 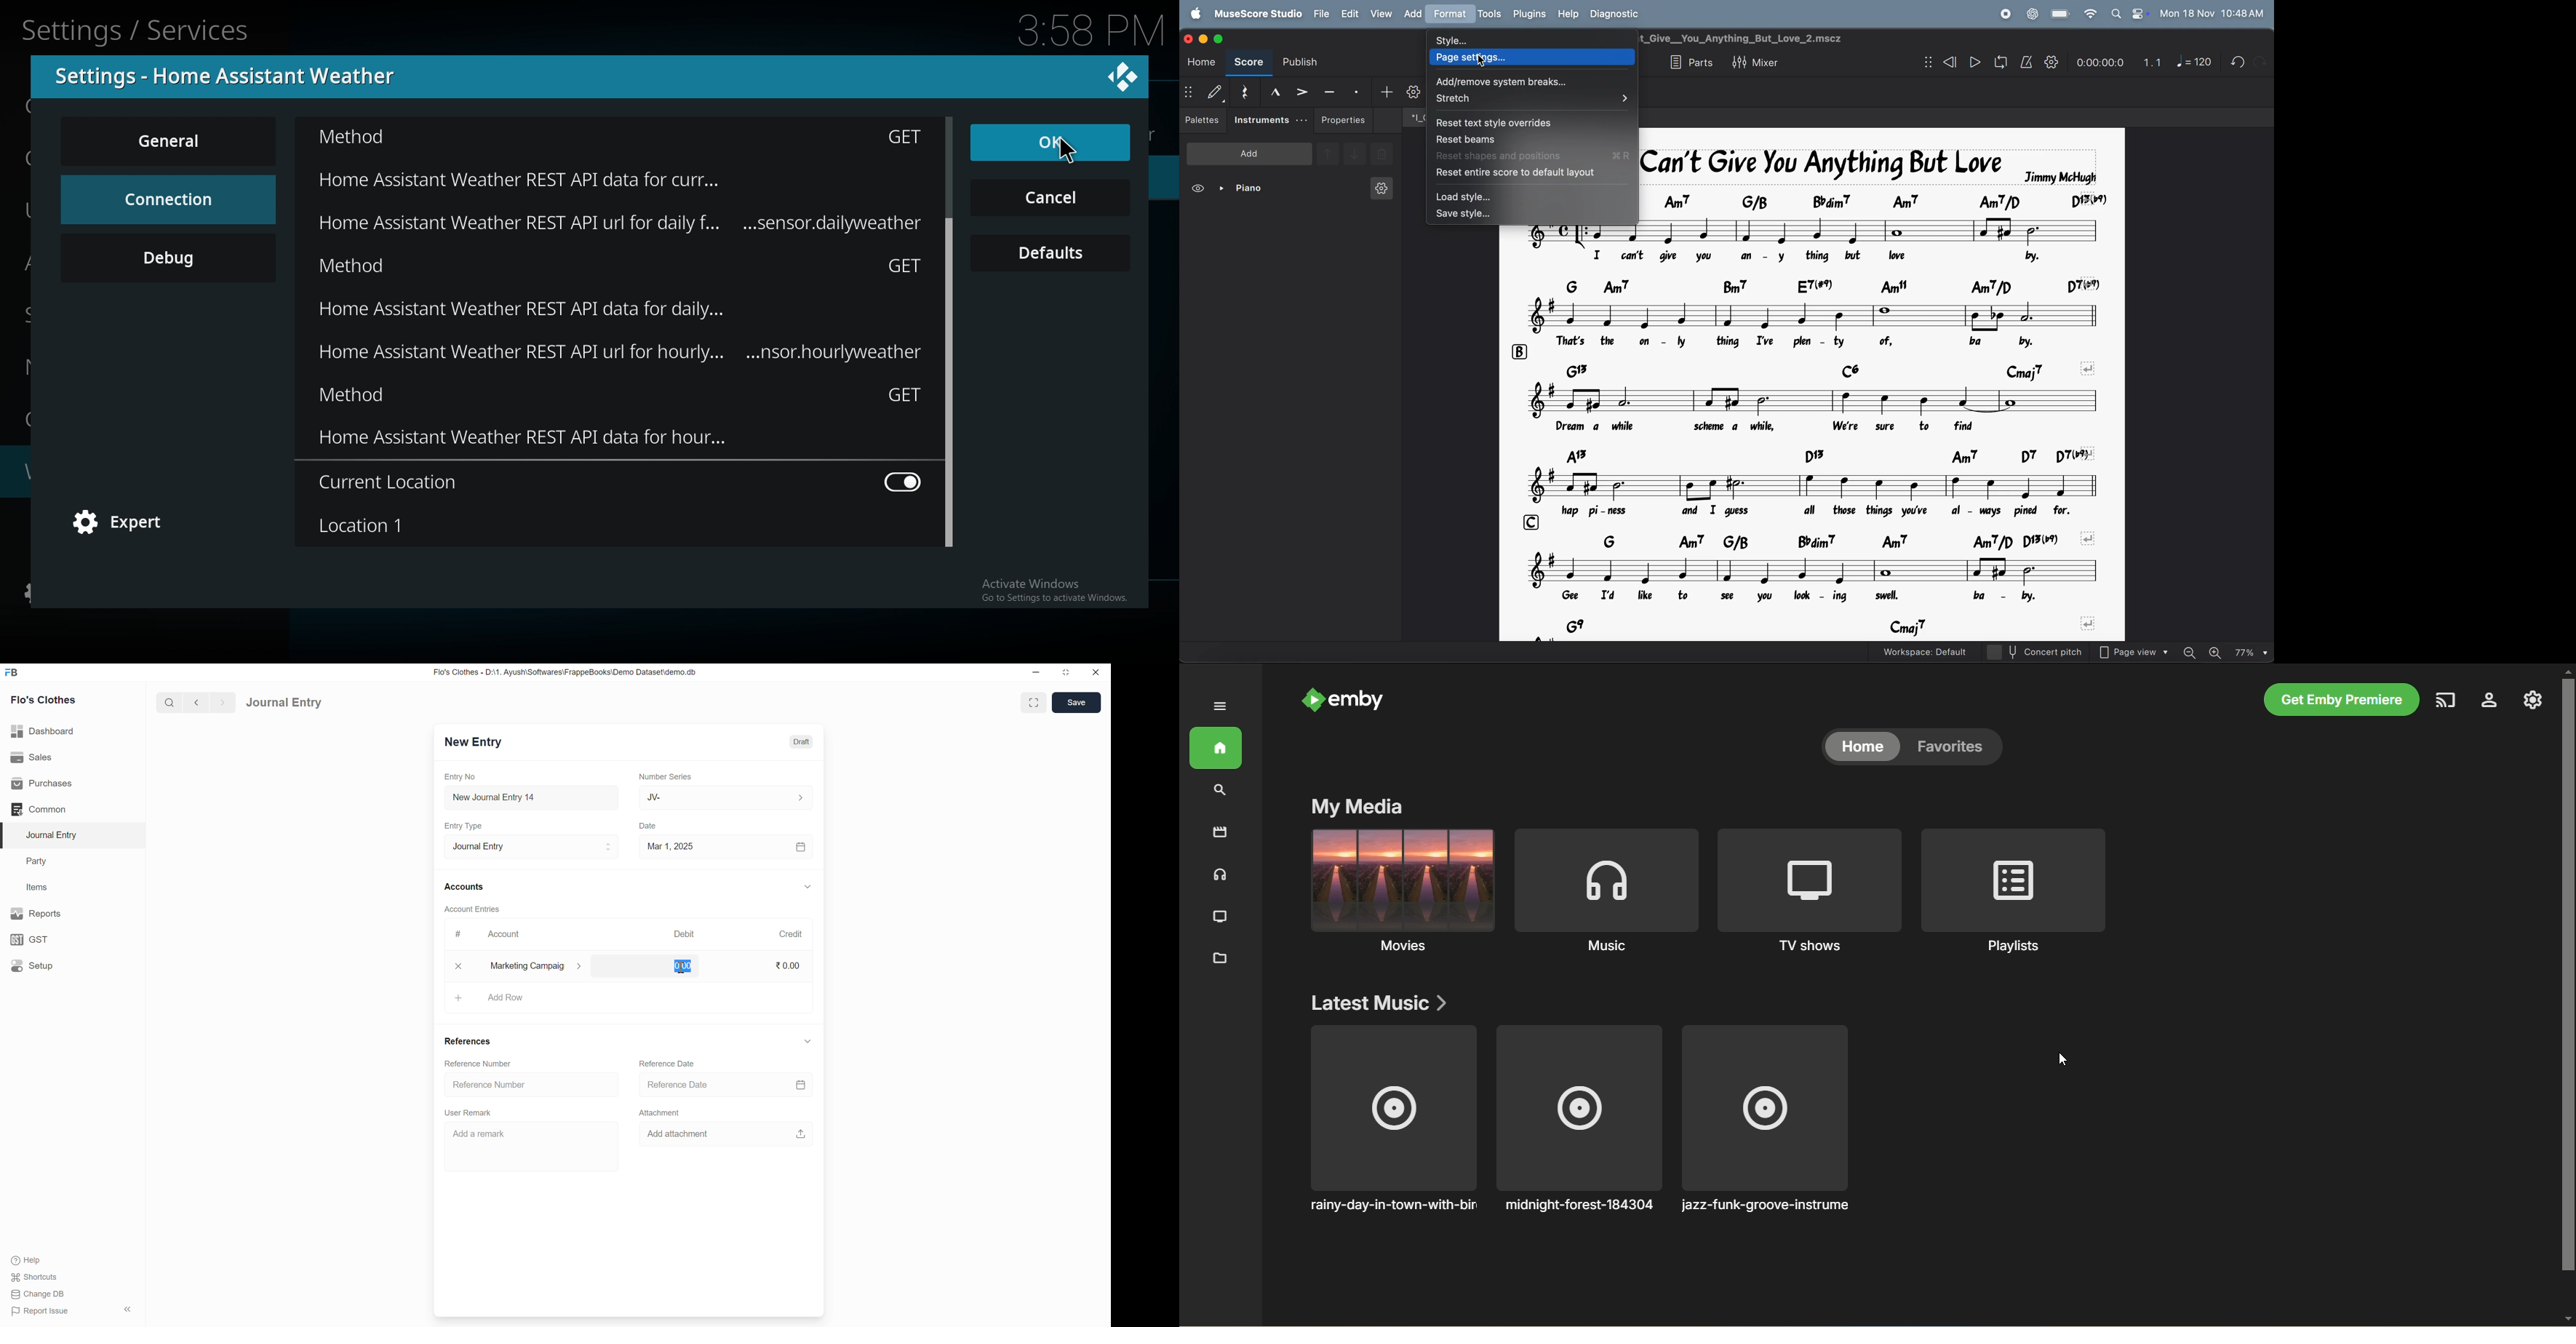 I want to click on accent, so click(x=1301, y=91).